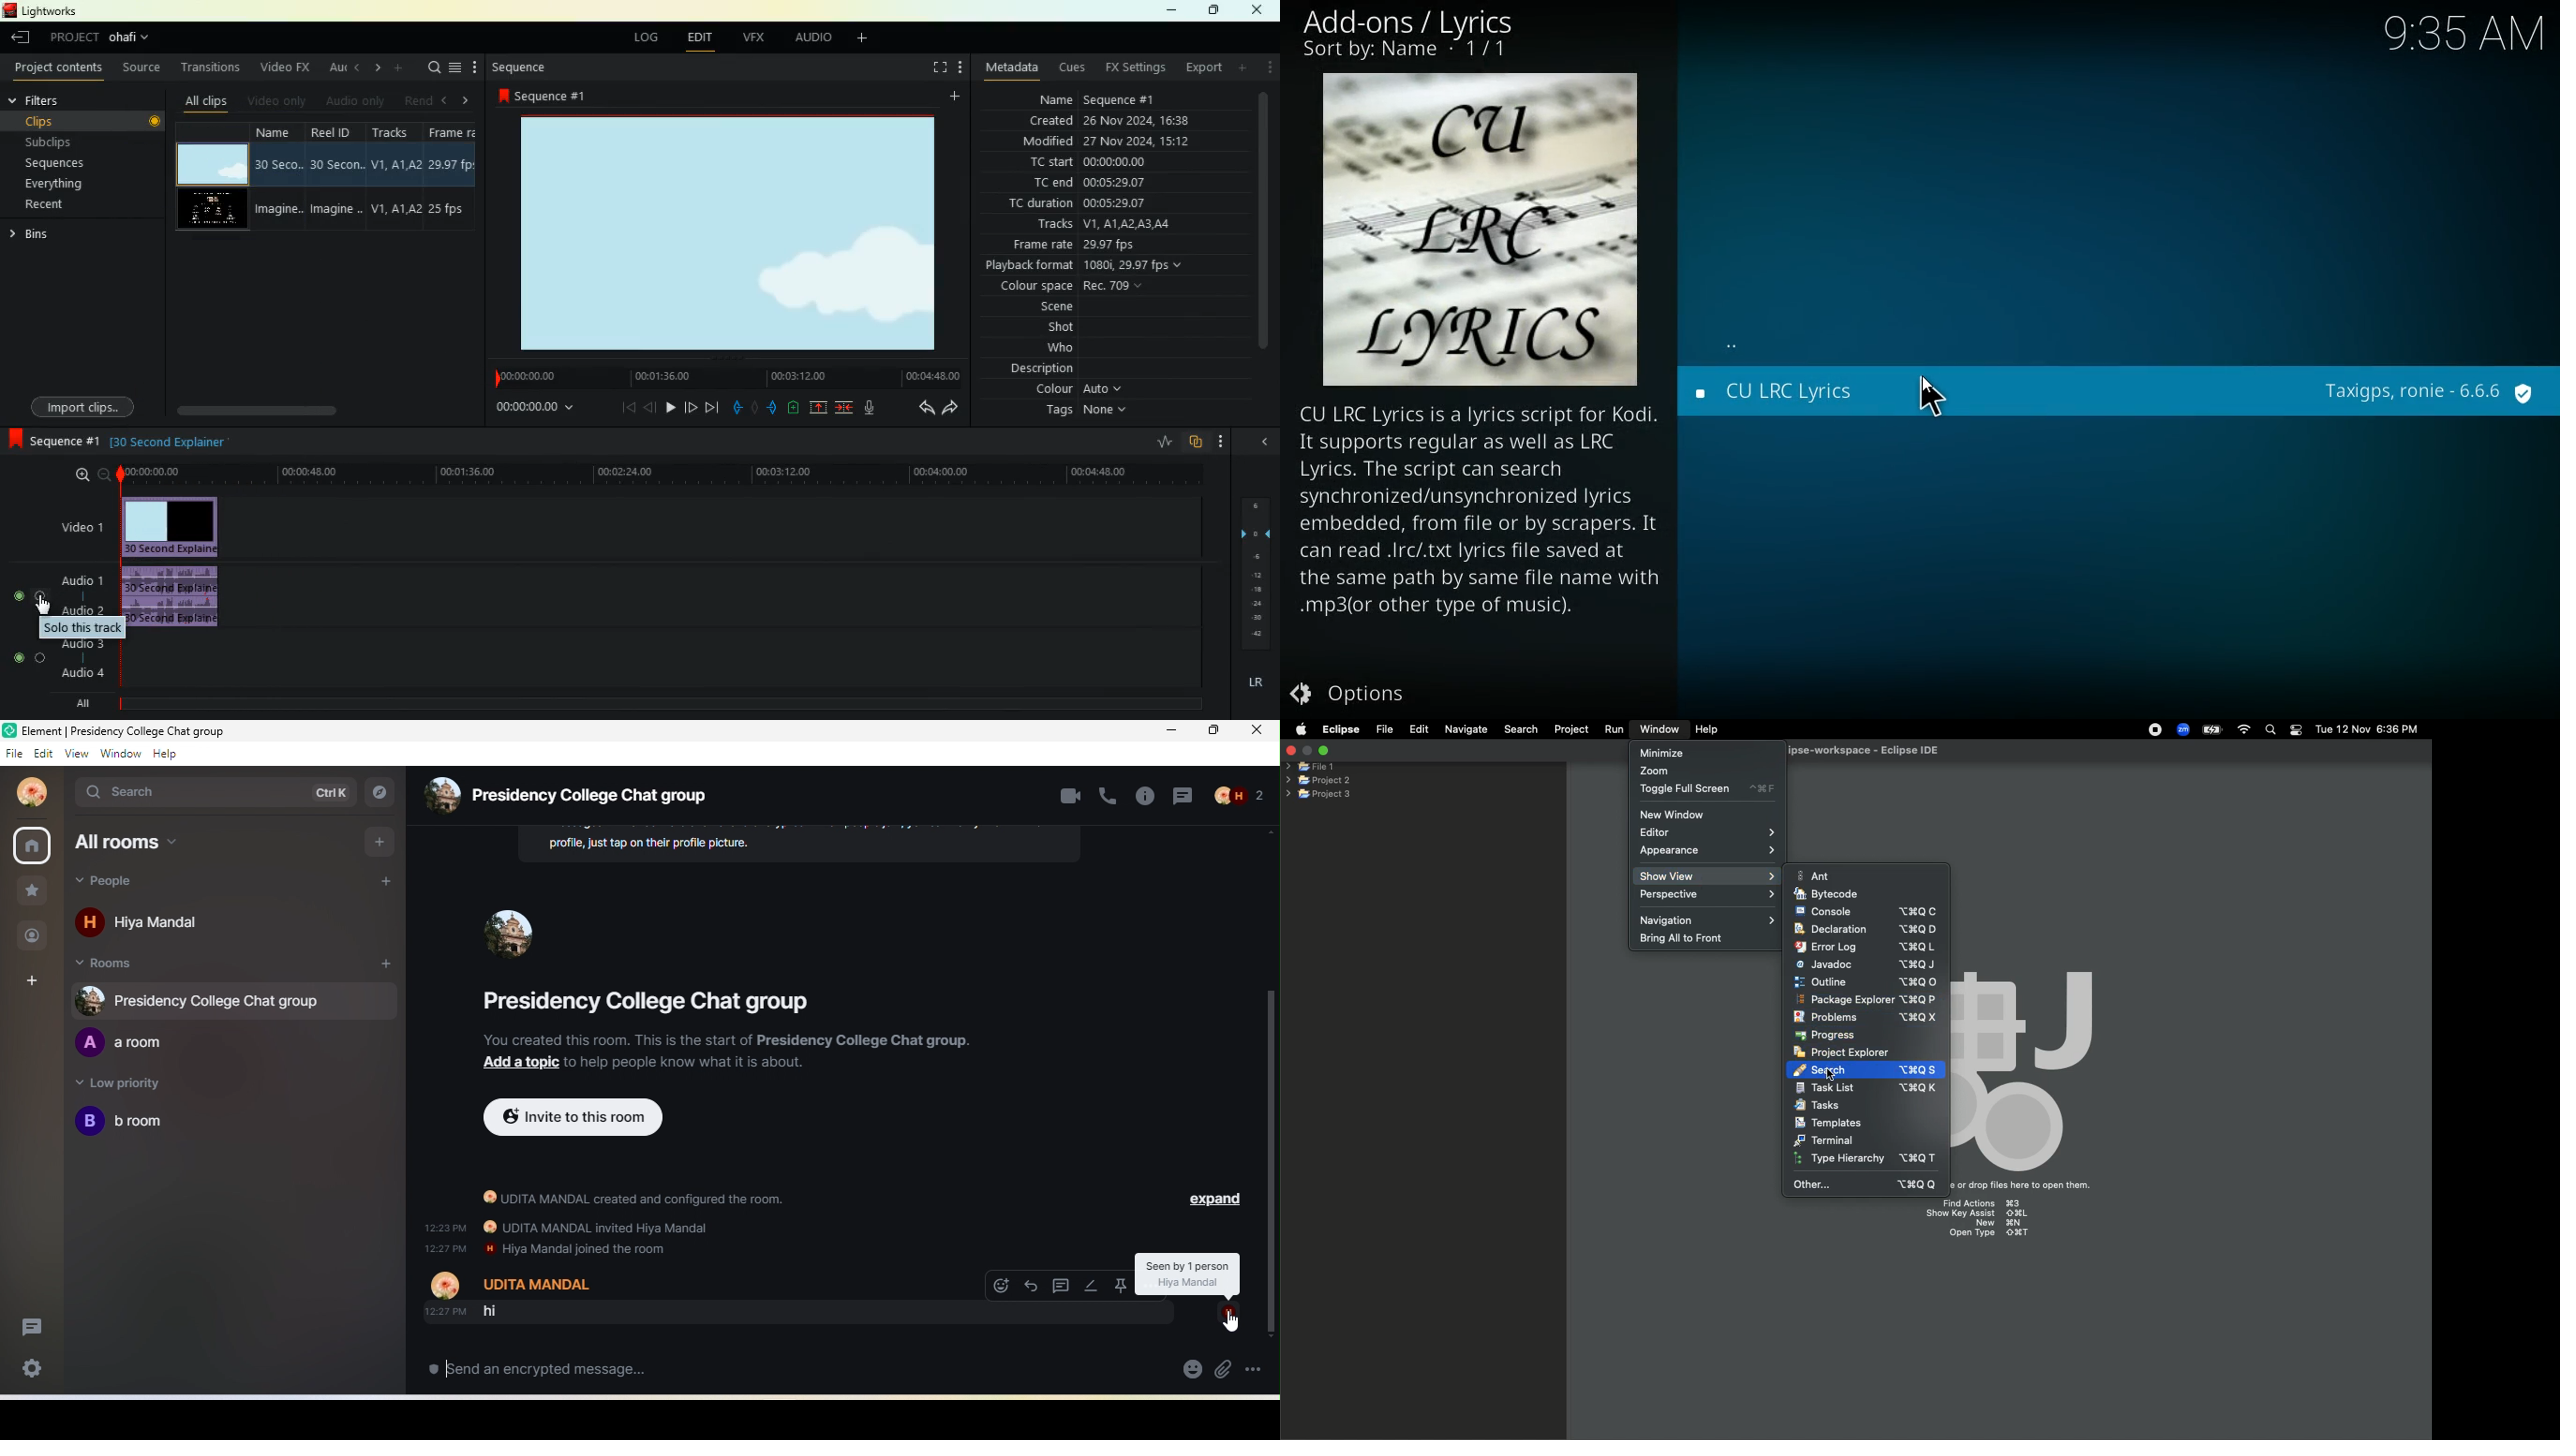  Describe the element at coordinates (92, 122) in the screenshot. I see `clips` at that location.